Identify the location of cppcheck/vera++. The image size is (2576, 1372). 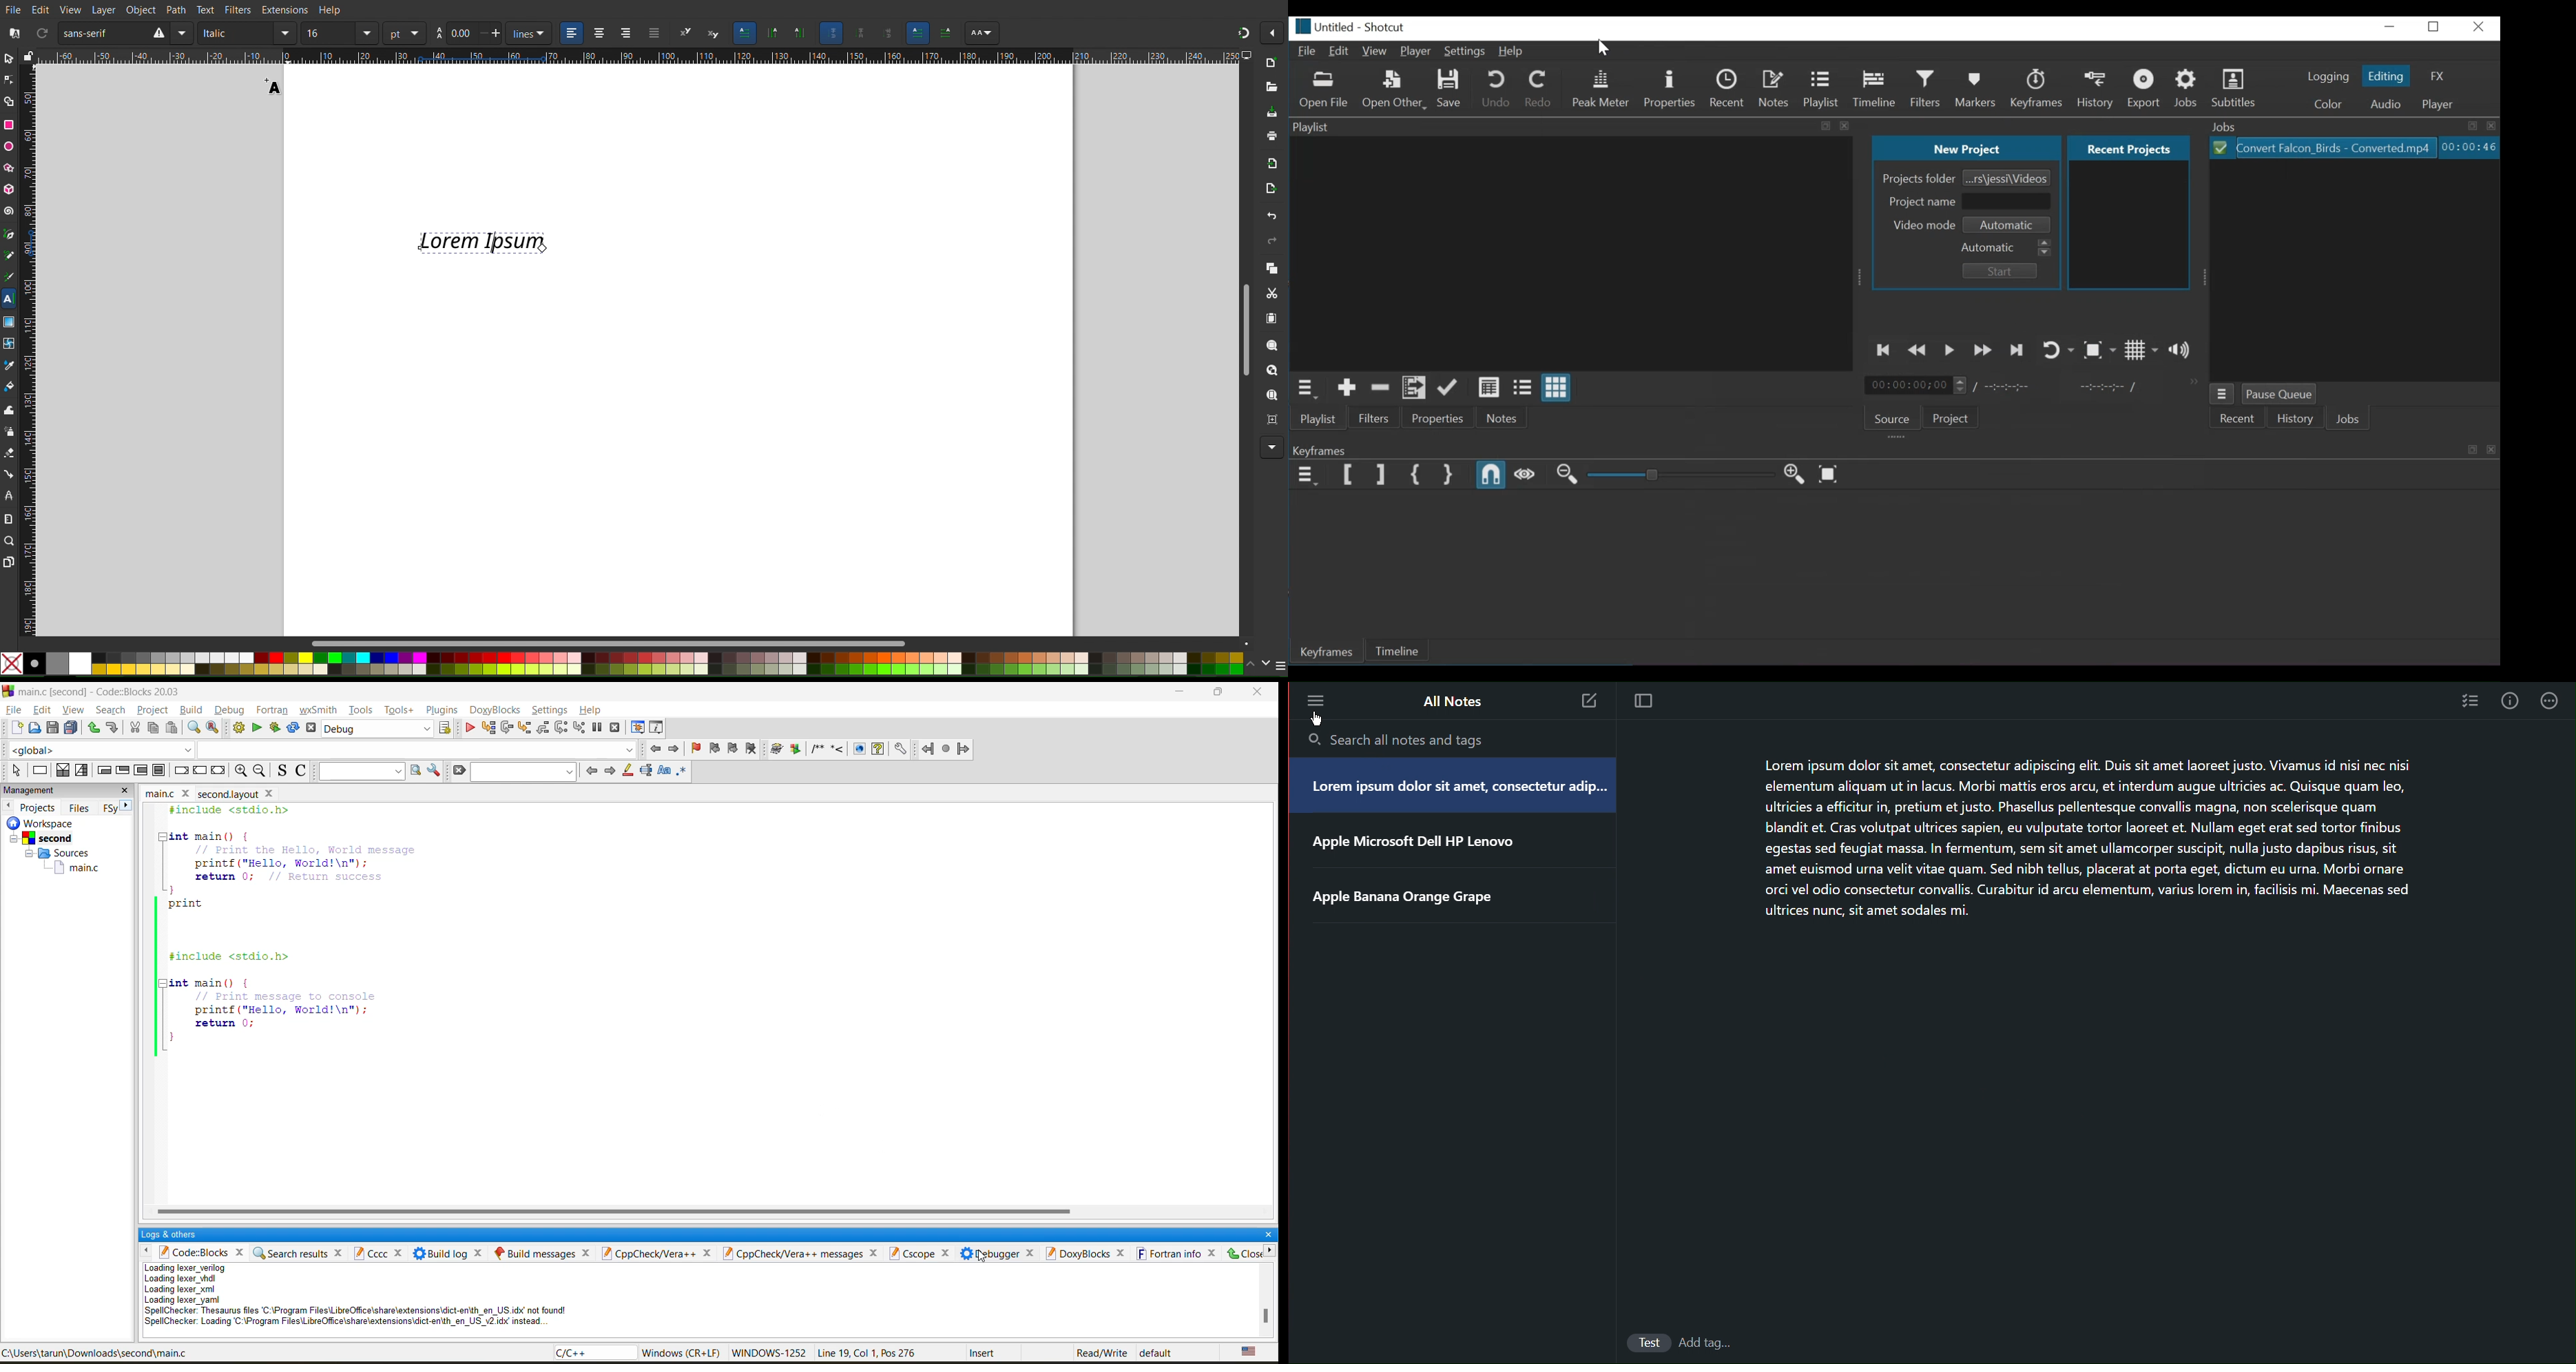
(663, 1252).